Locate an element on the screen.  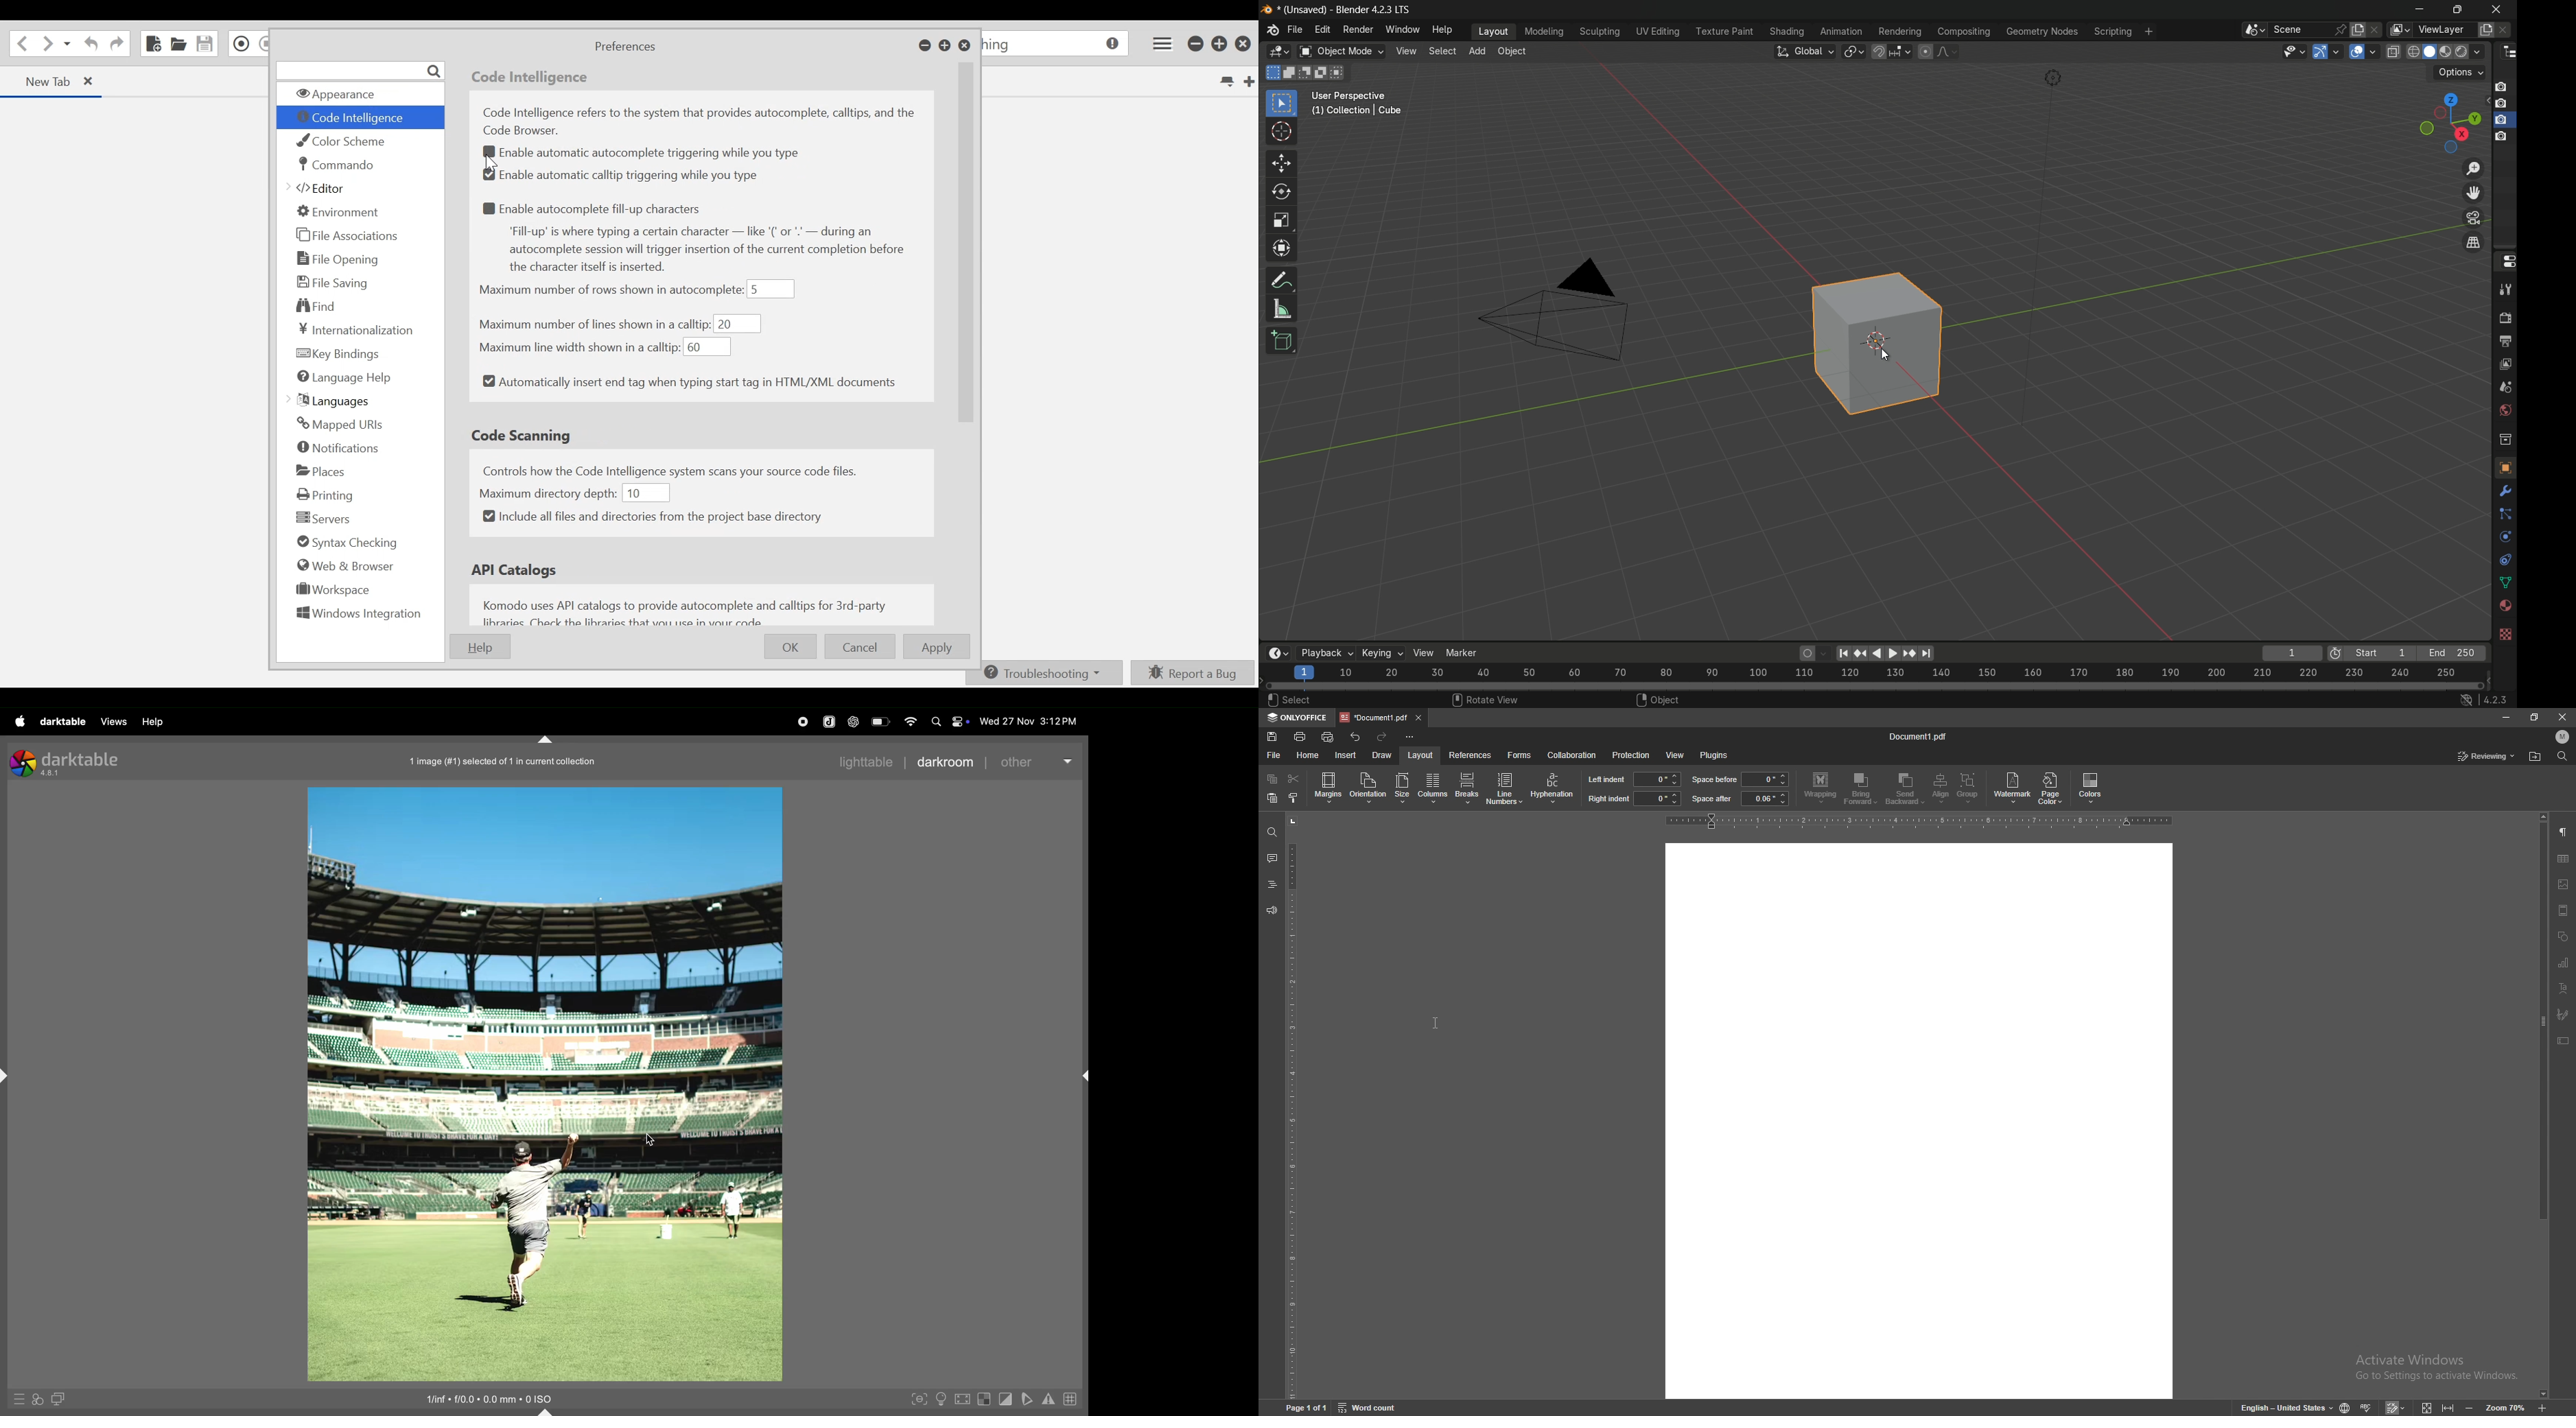
properties is located at coordinates (2506, 262).